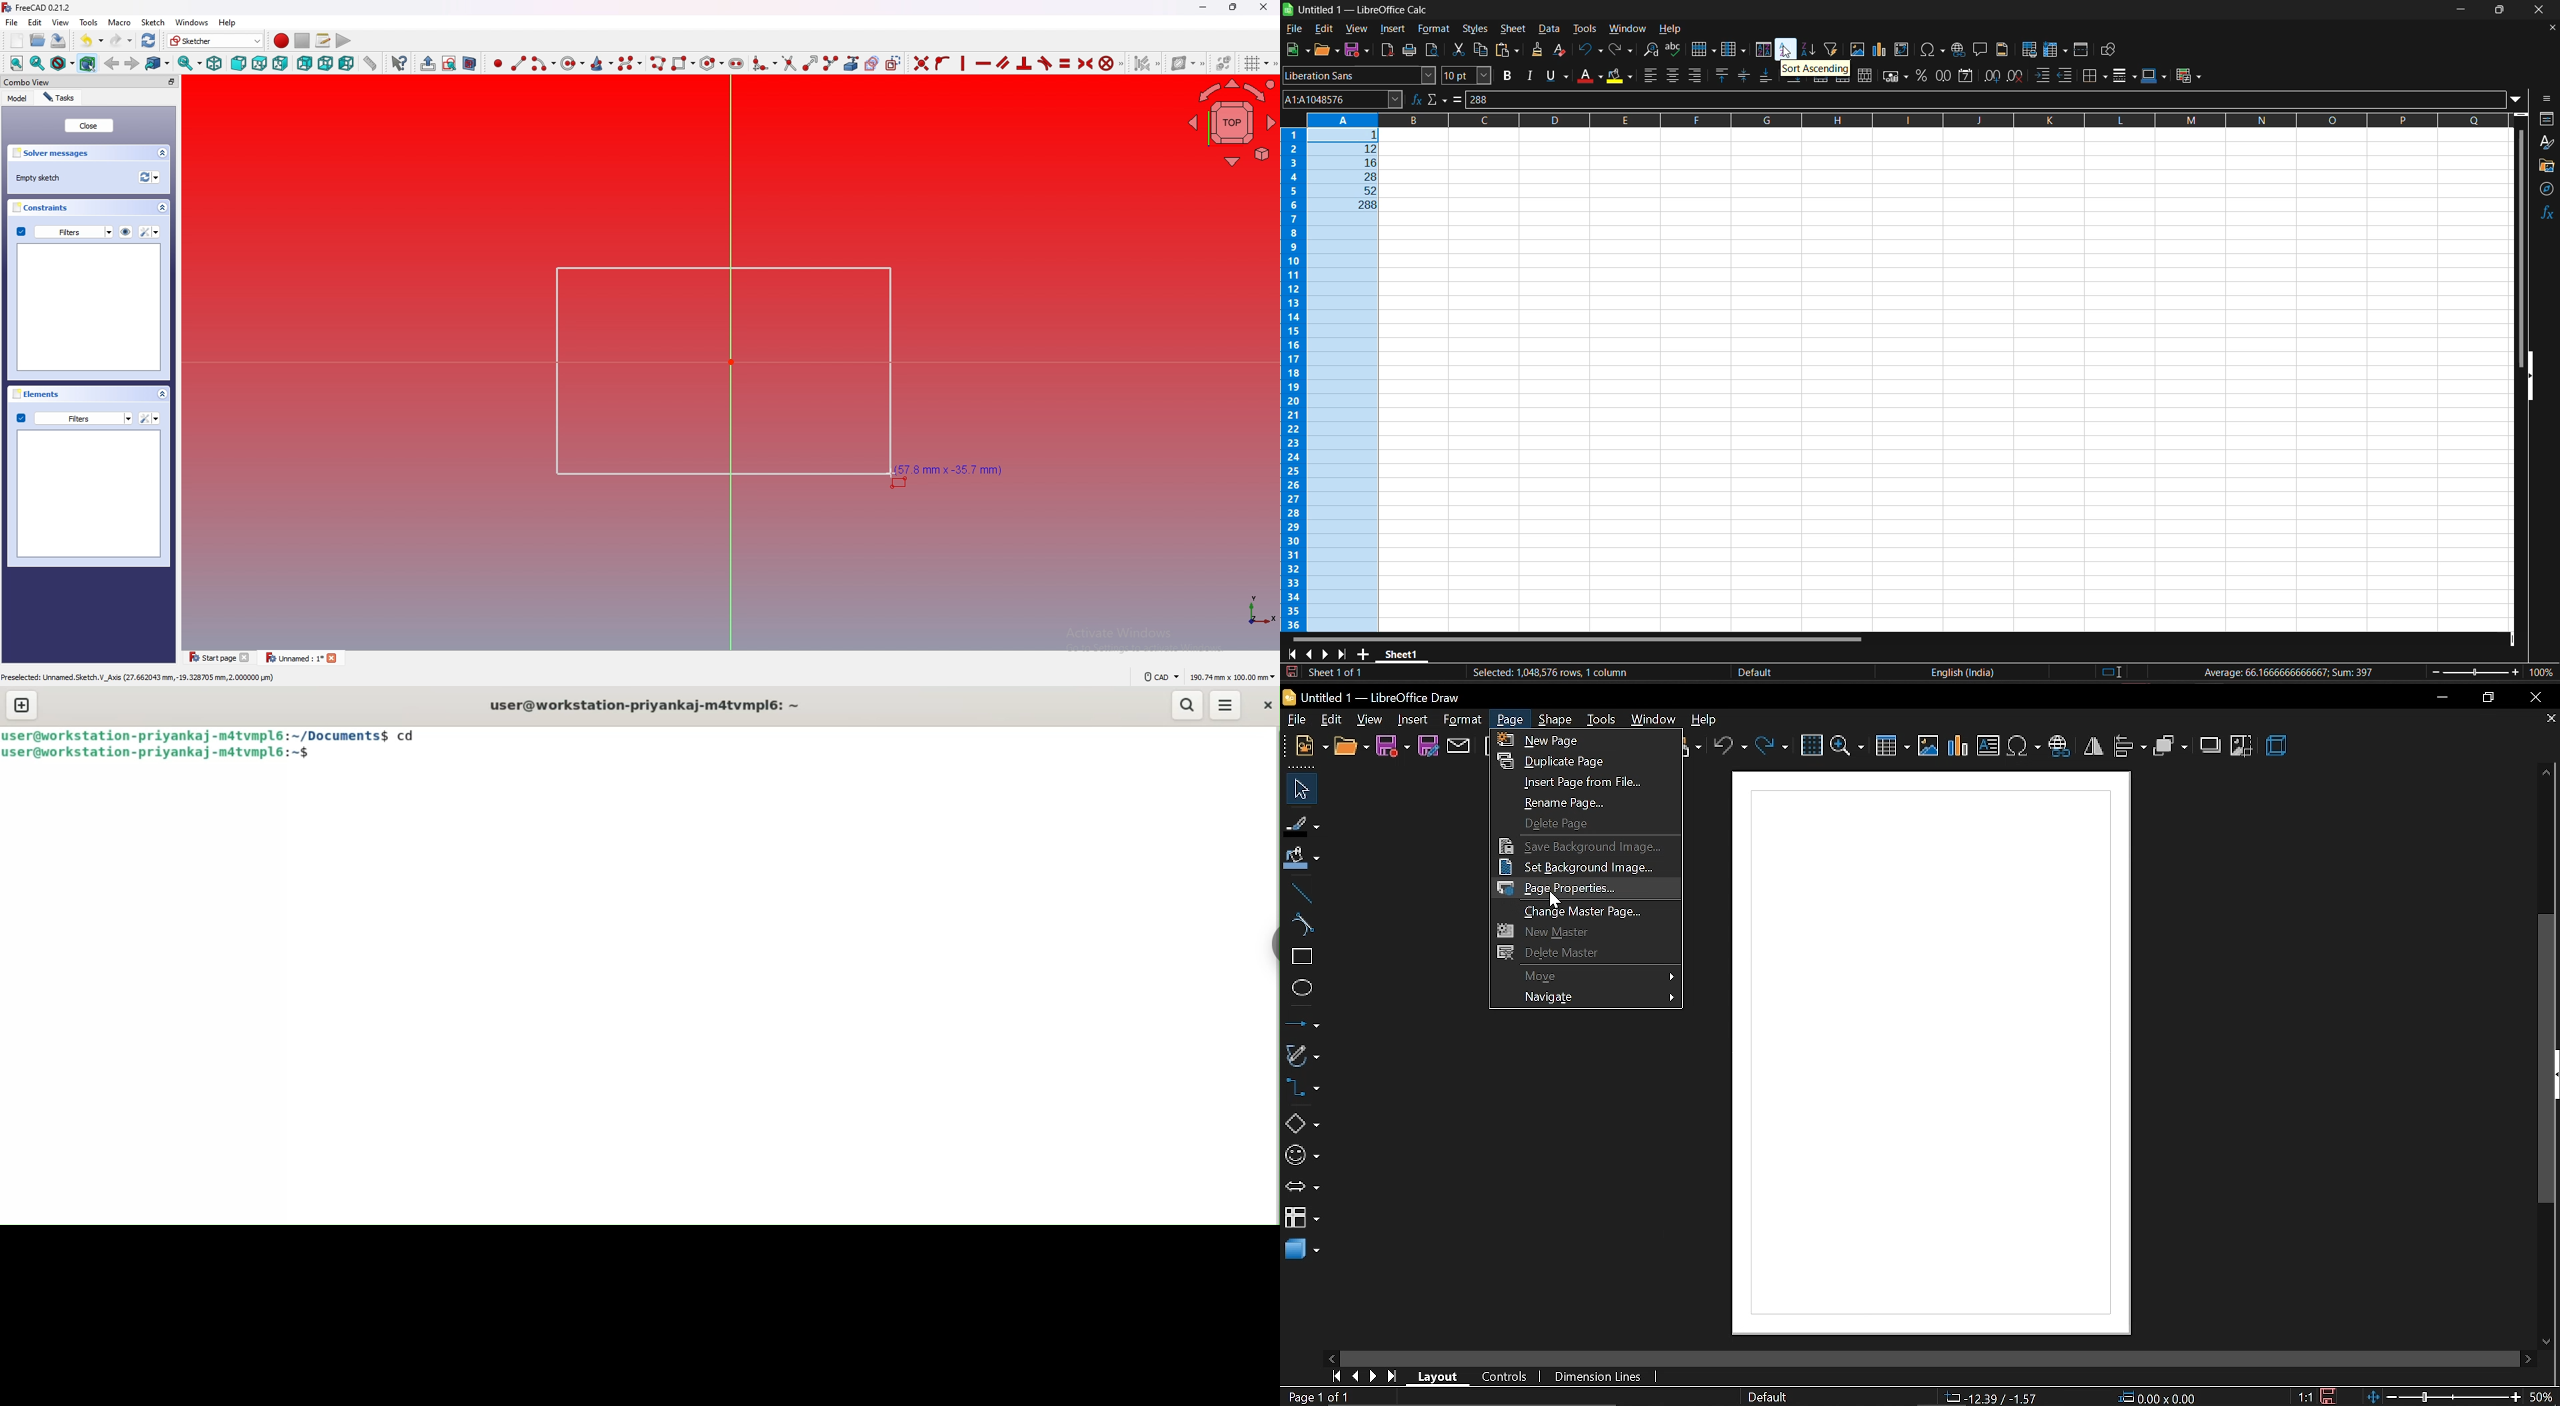  What do you see at coordinates (1356, 51) in the screenshot?
I see `save` at bounding box center [1356, 51].